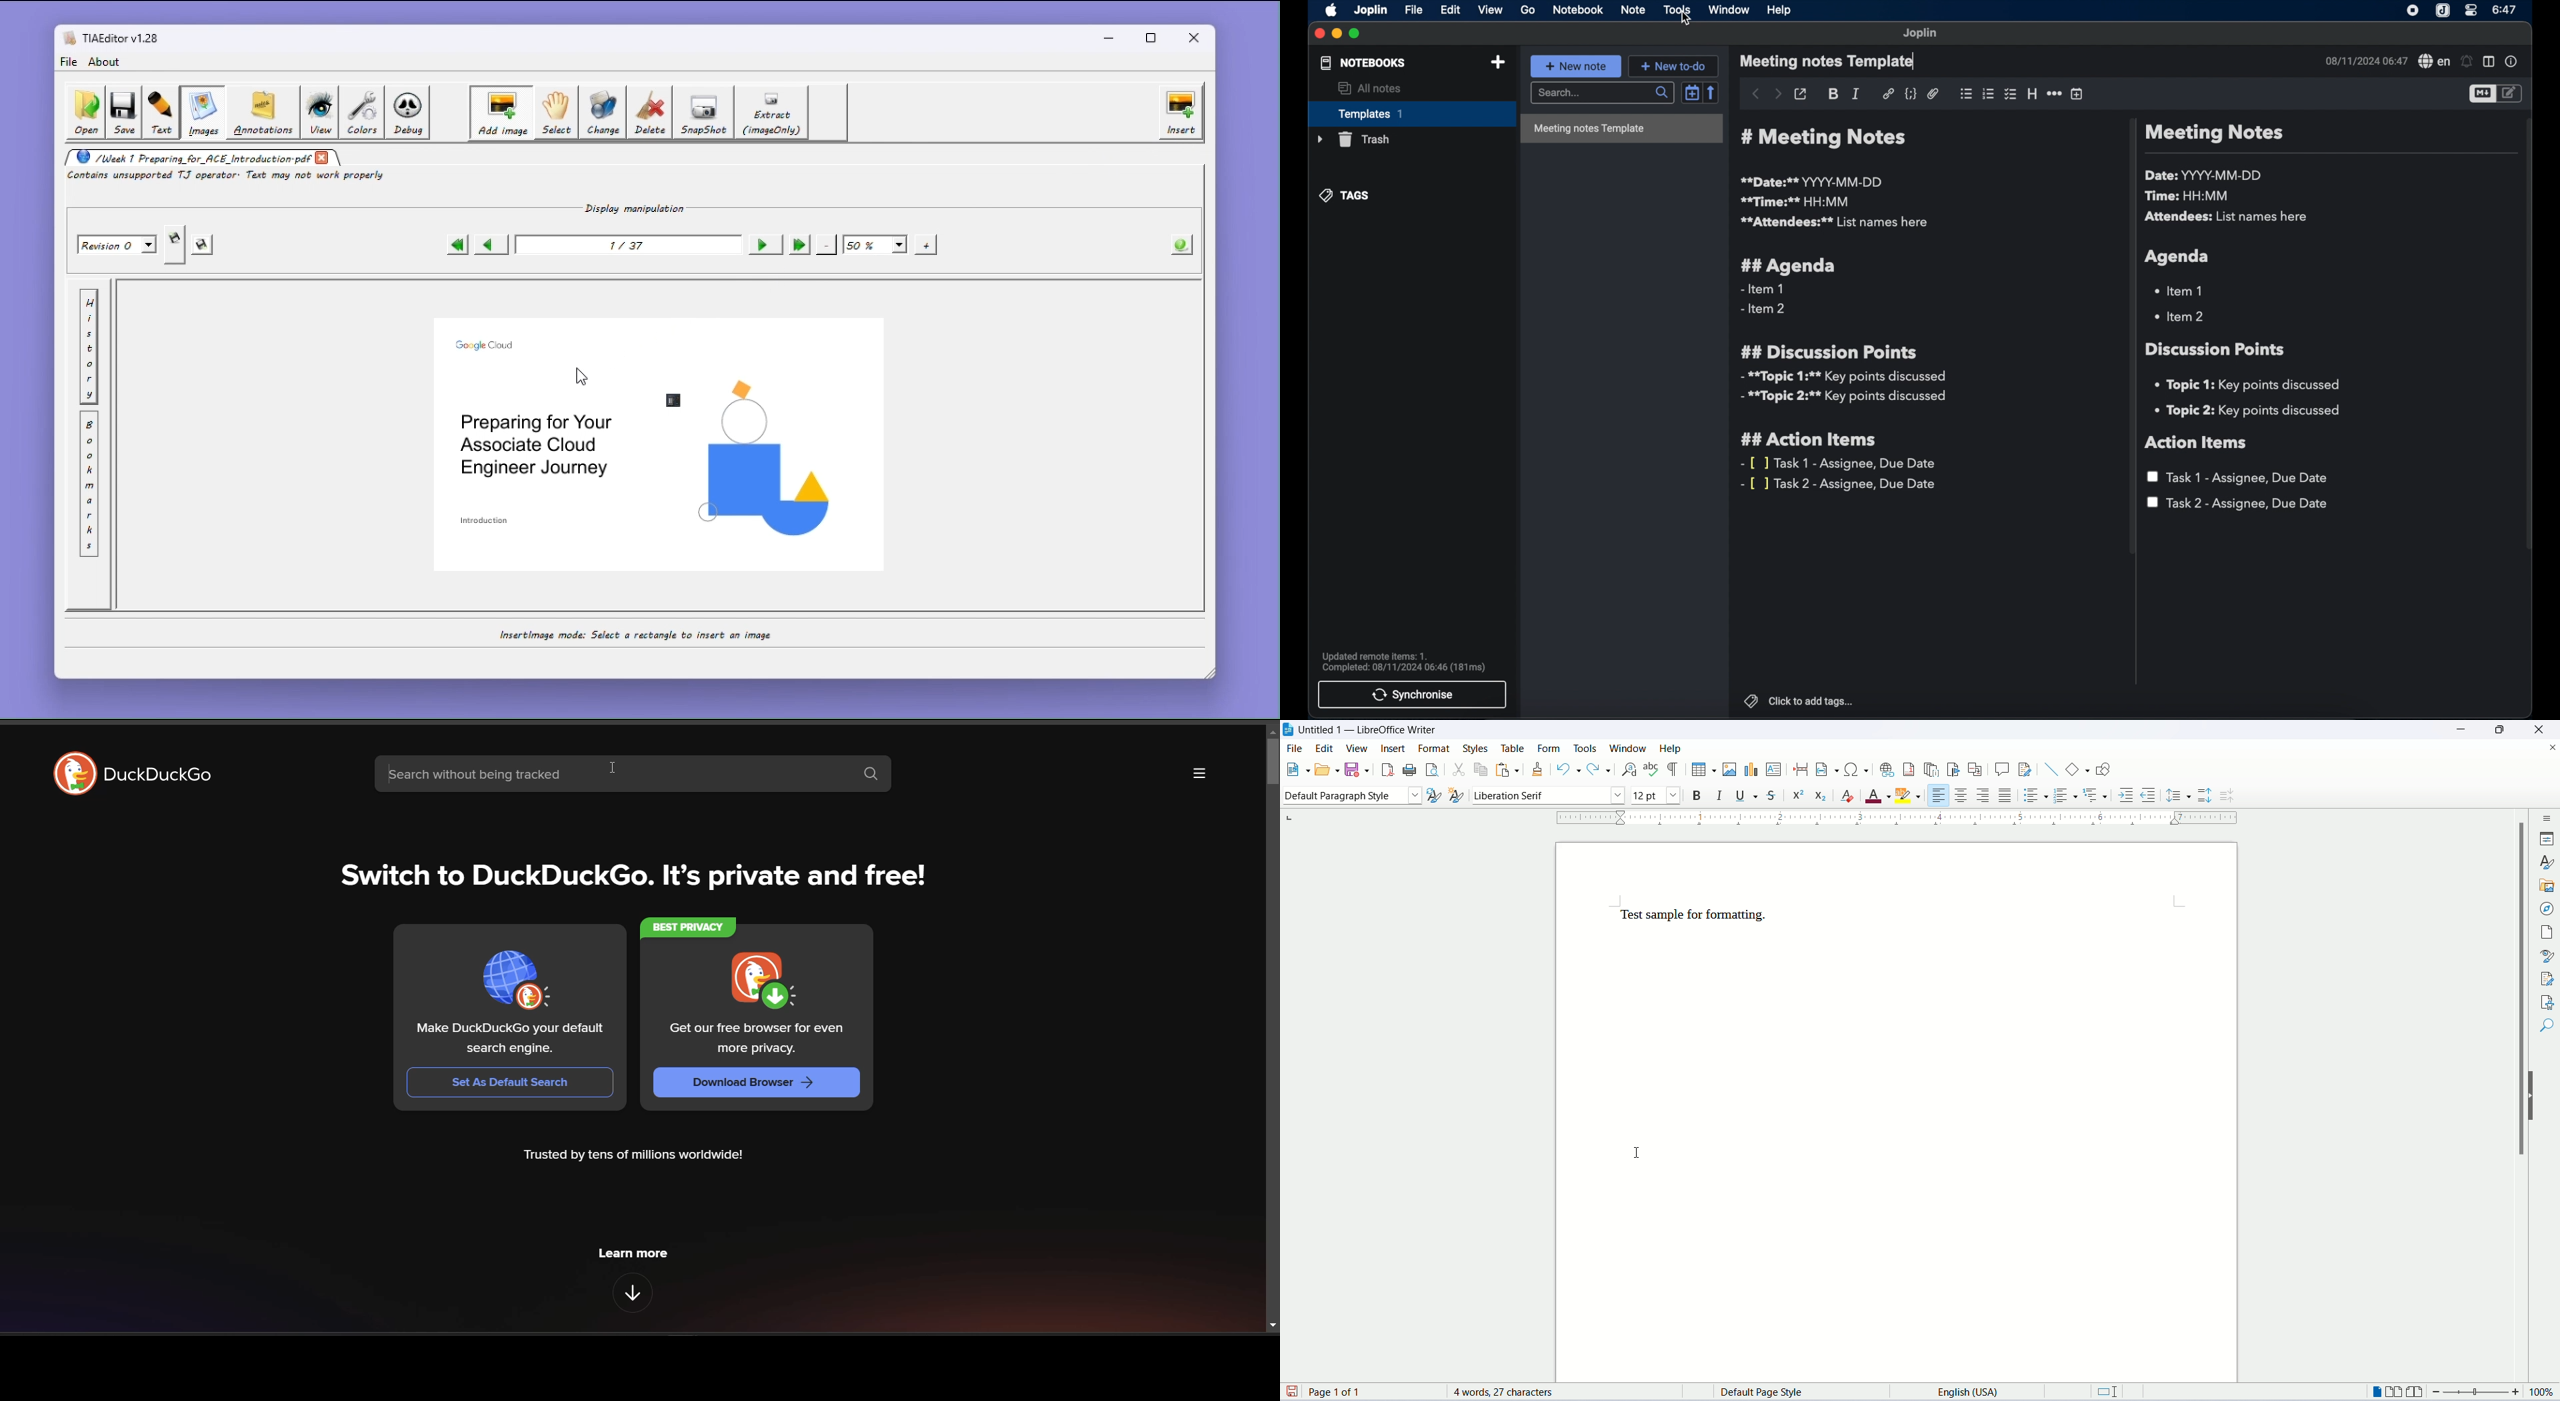  I want to click on save, so click(1358, 770).